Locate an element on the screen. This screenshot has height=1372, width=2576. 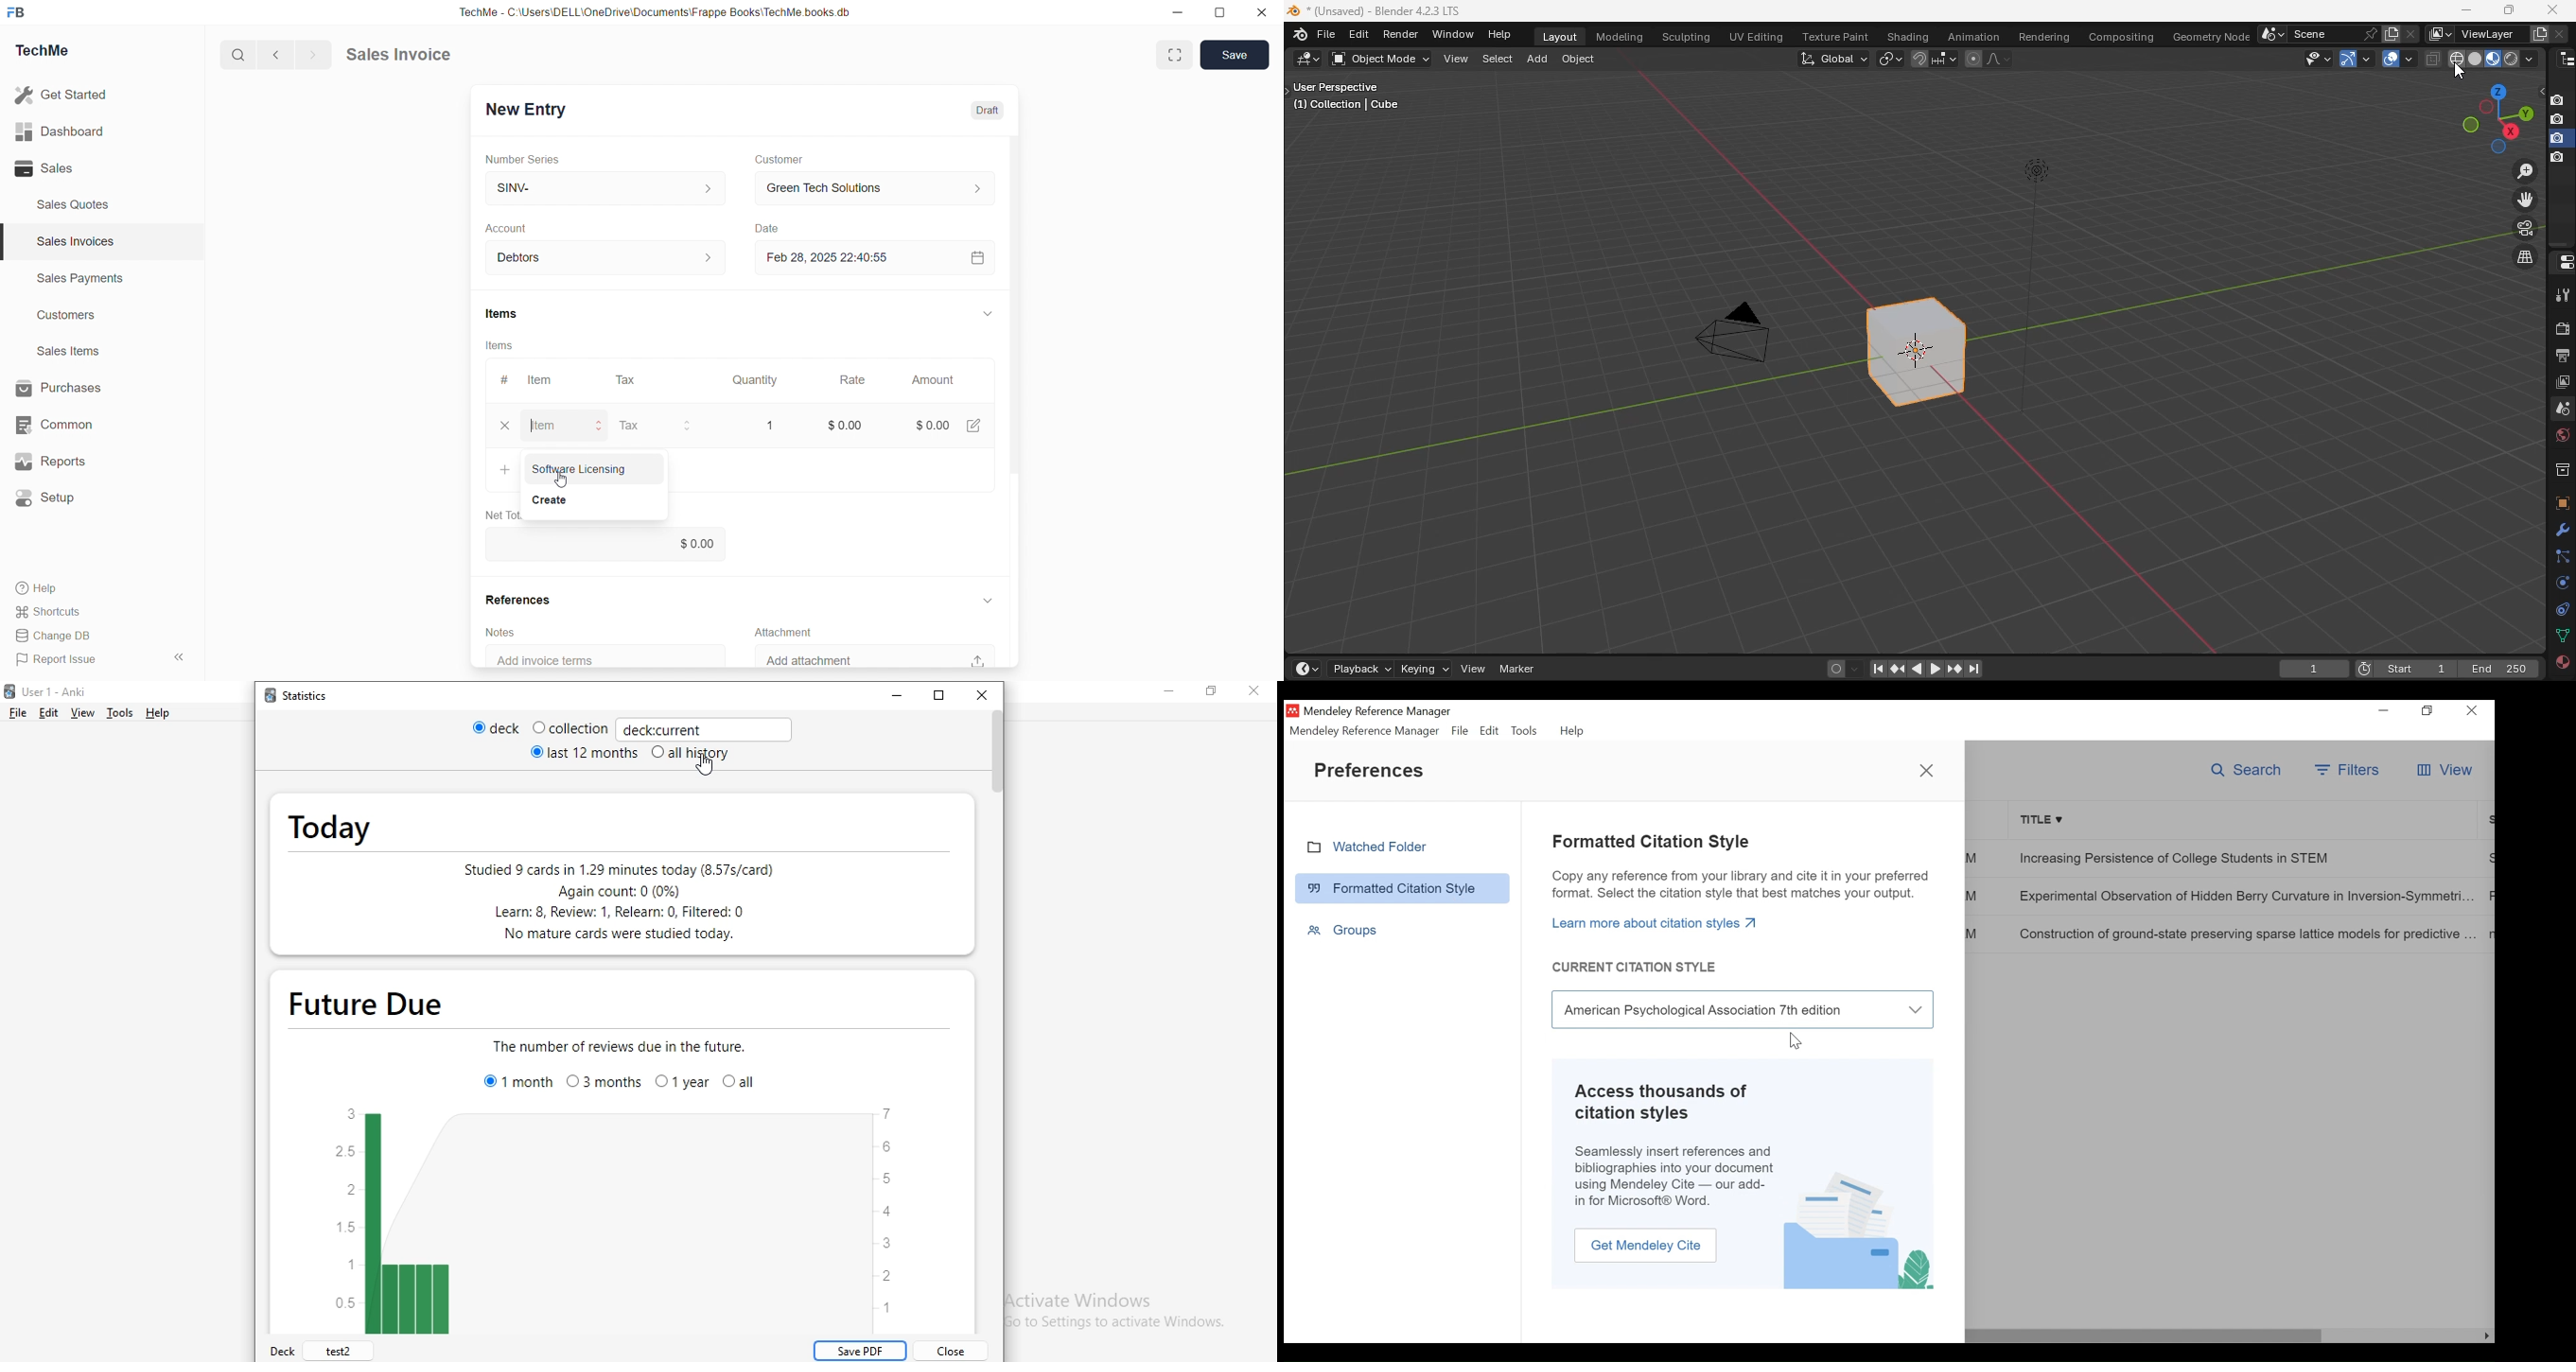
Item is located at coordinates (541, 380).